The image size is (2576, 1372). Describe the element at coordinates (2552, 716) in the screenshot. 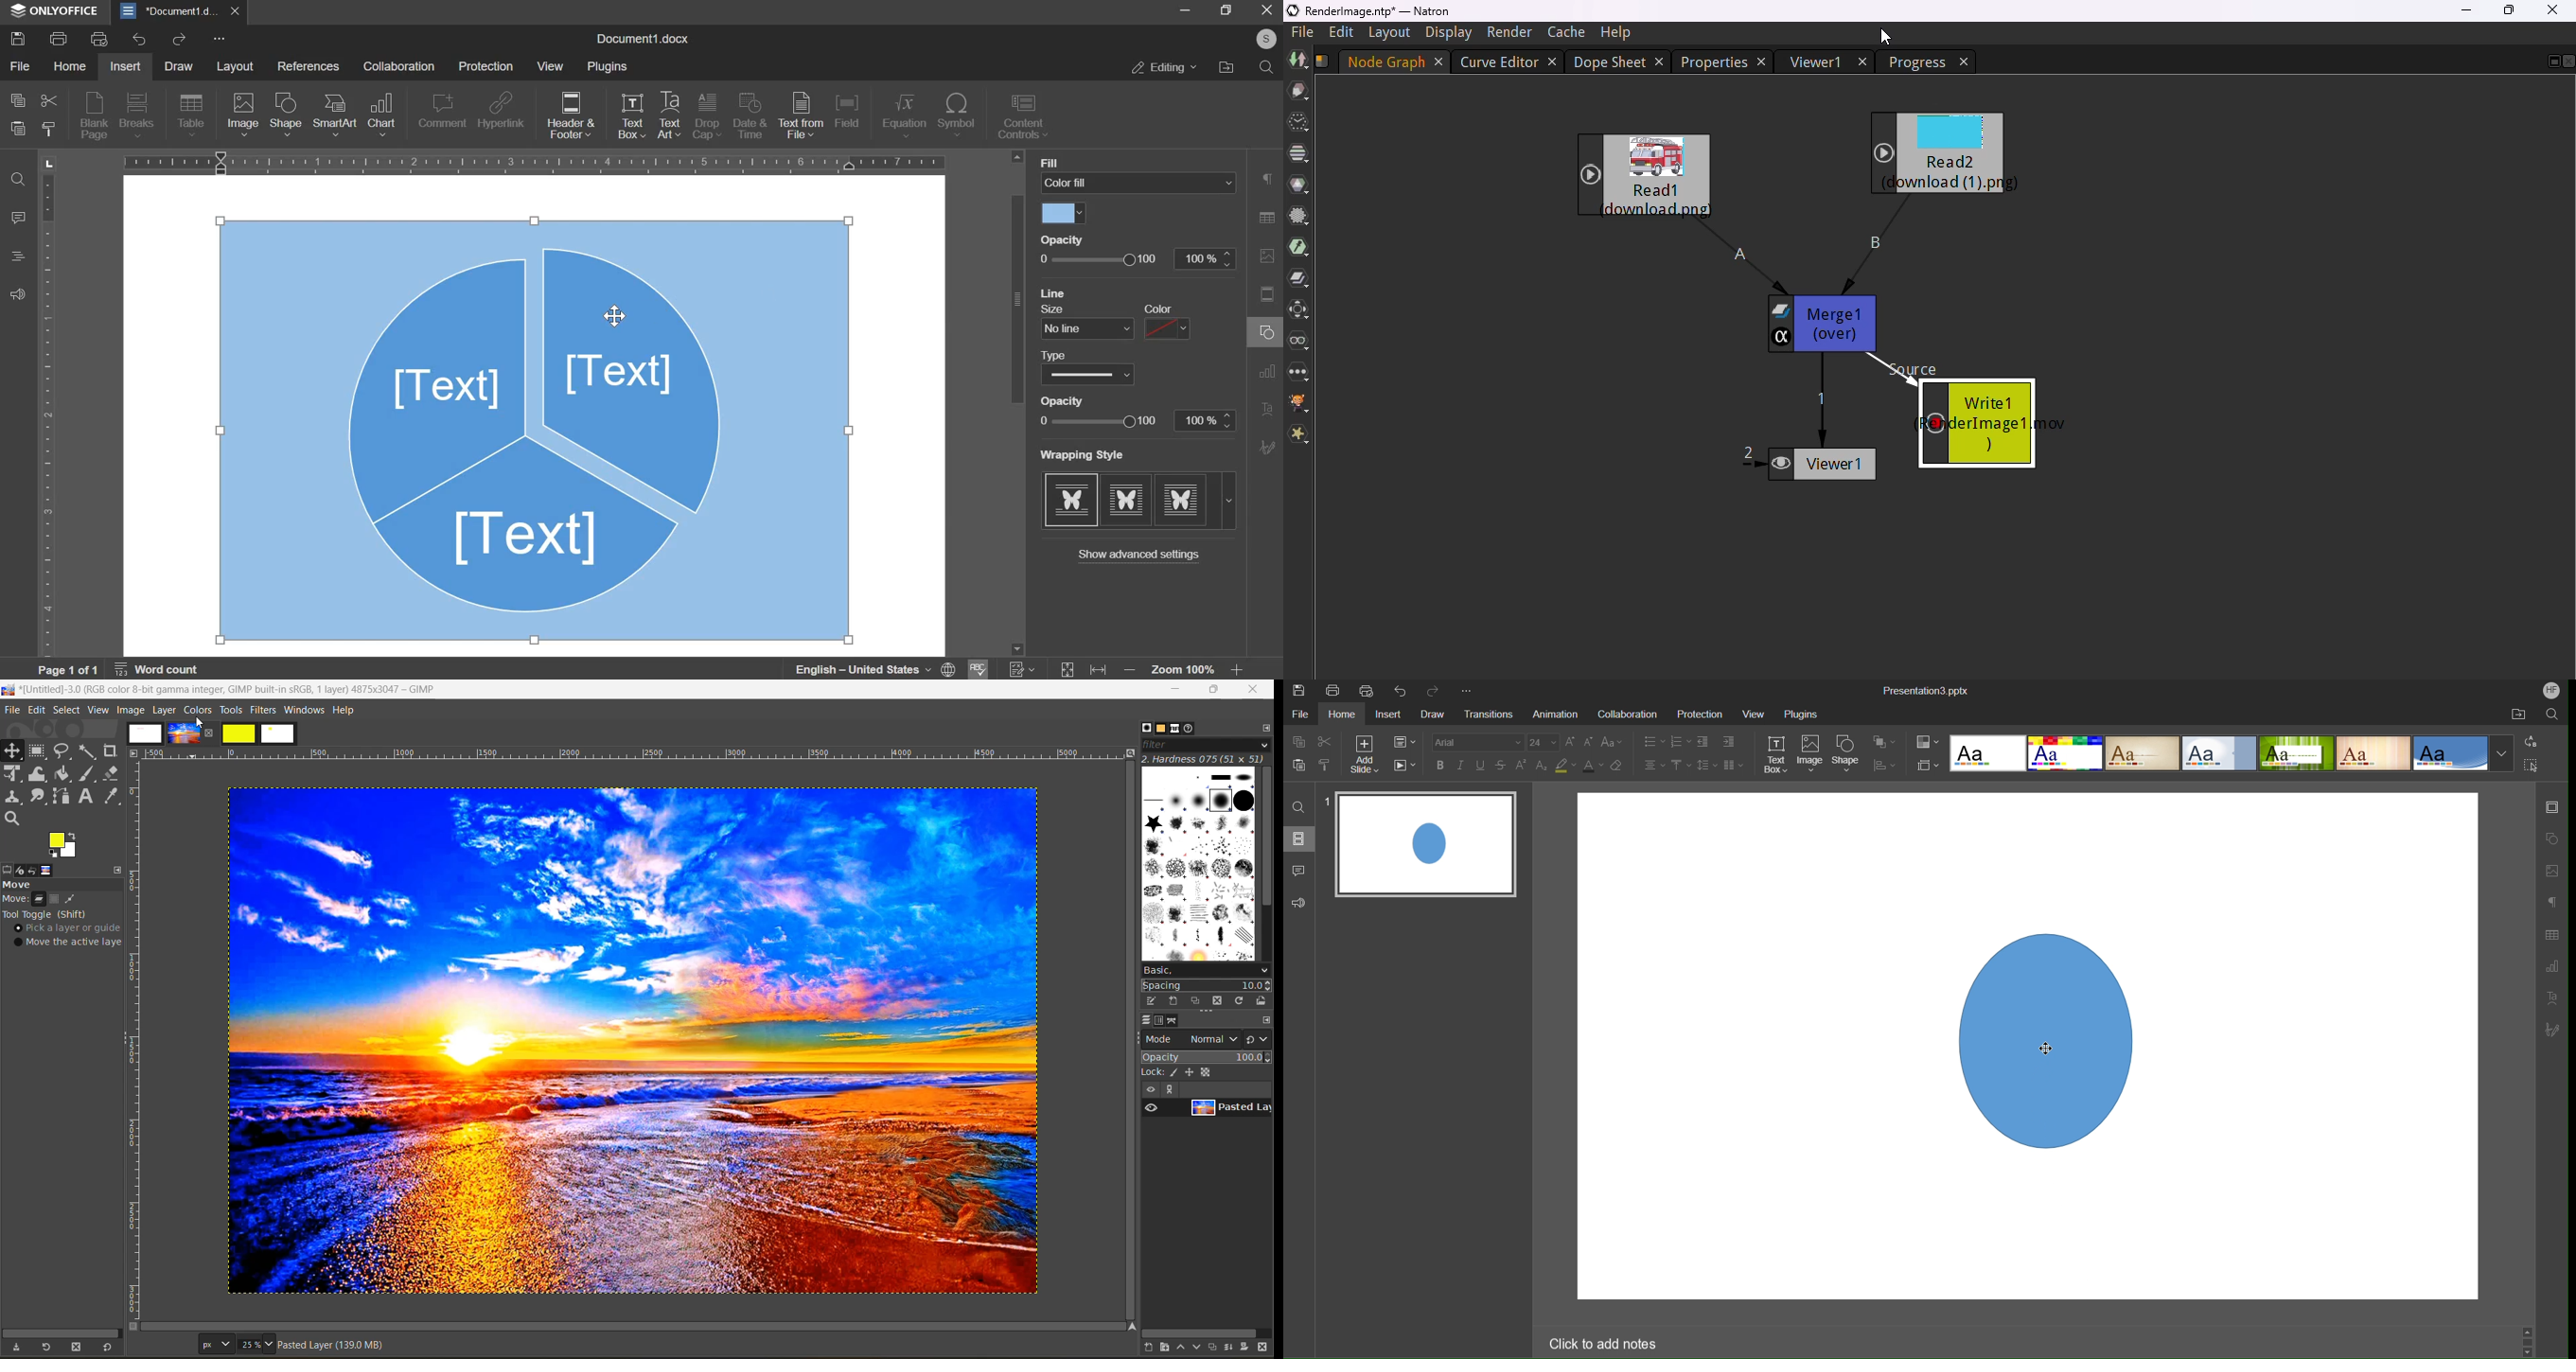

I see `Search` at that location.